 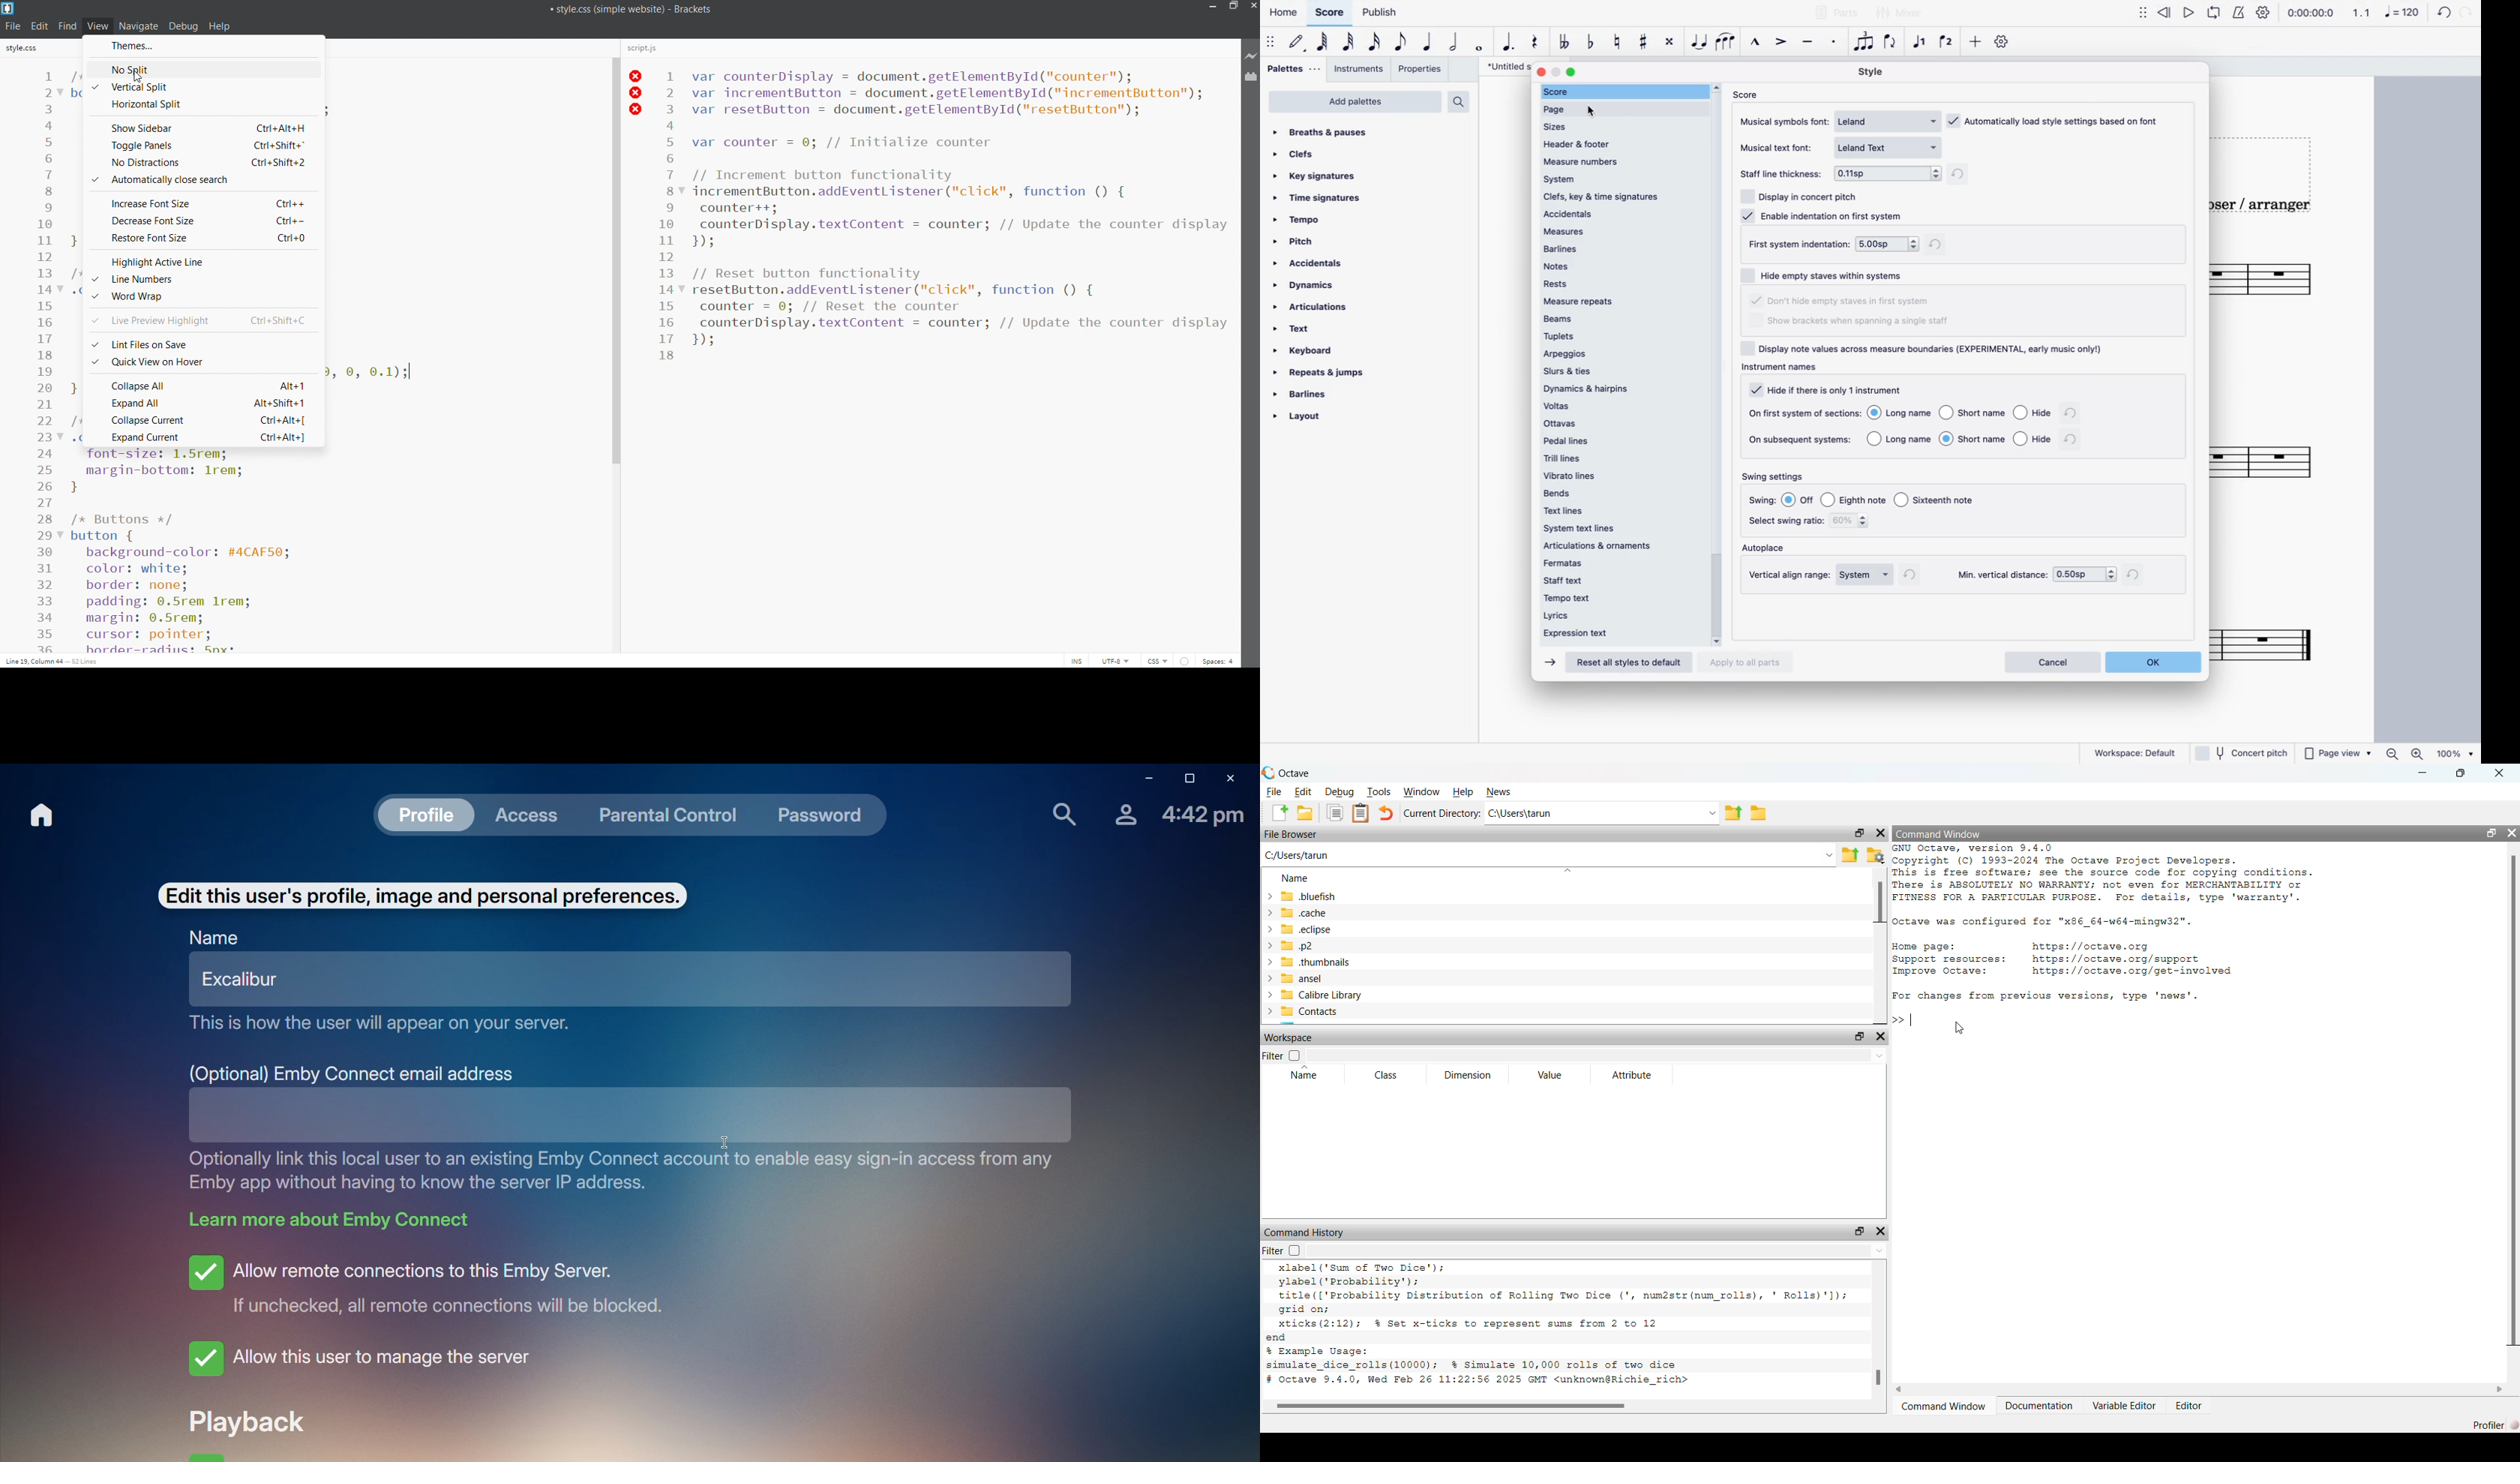 I want to click on thickness, so click(x=1890, y=174).